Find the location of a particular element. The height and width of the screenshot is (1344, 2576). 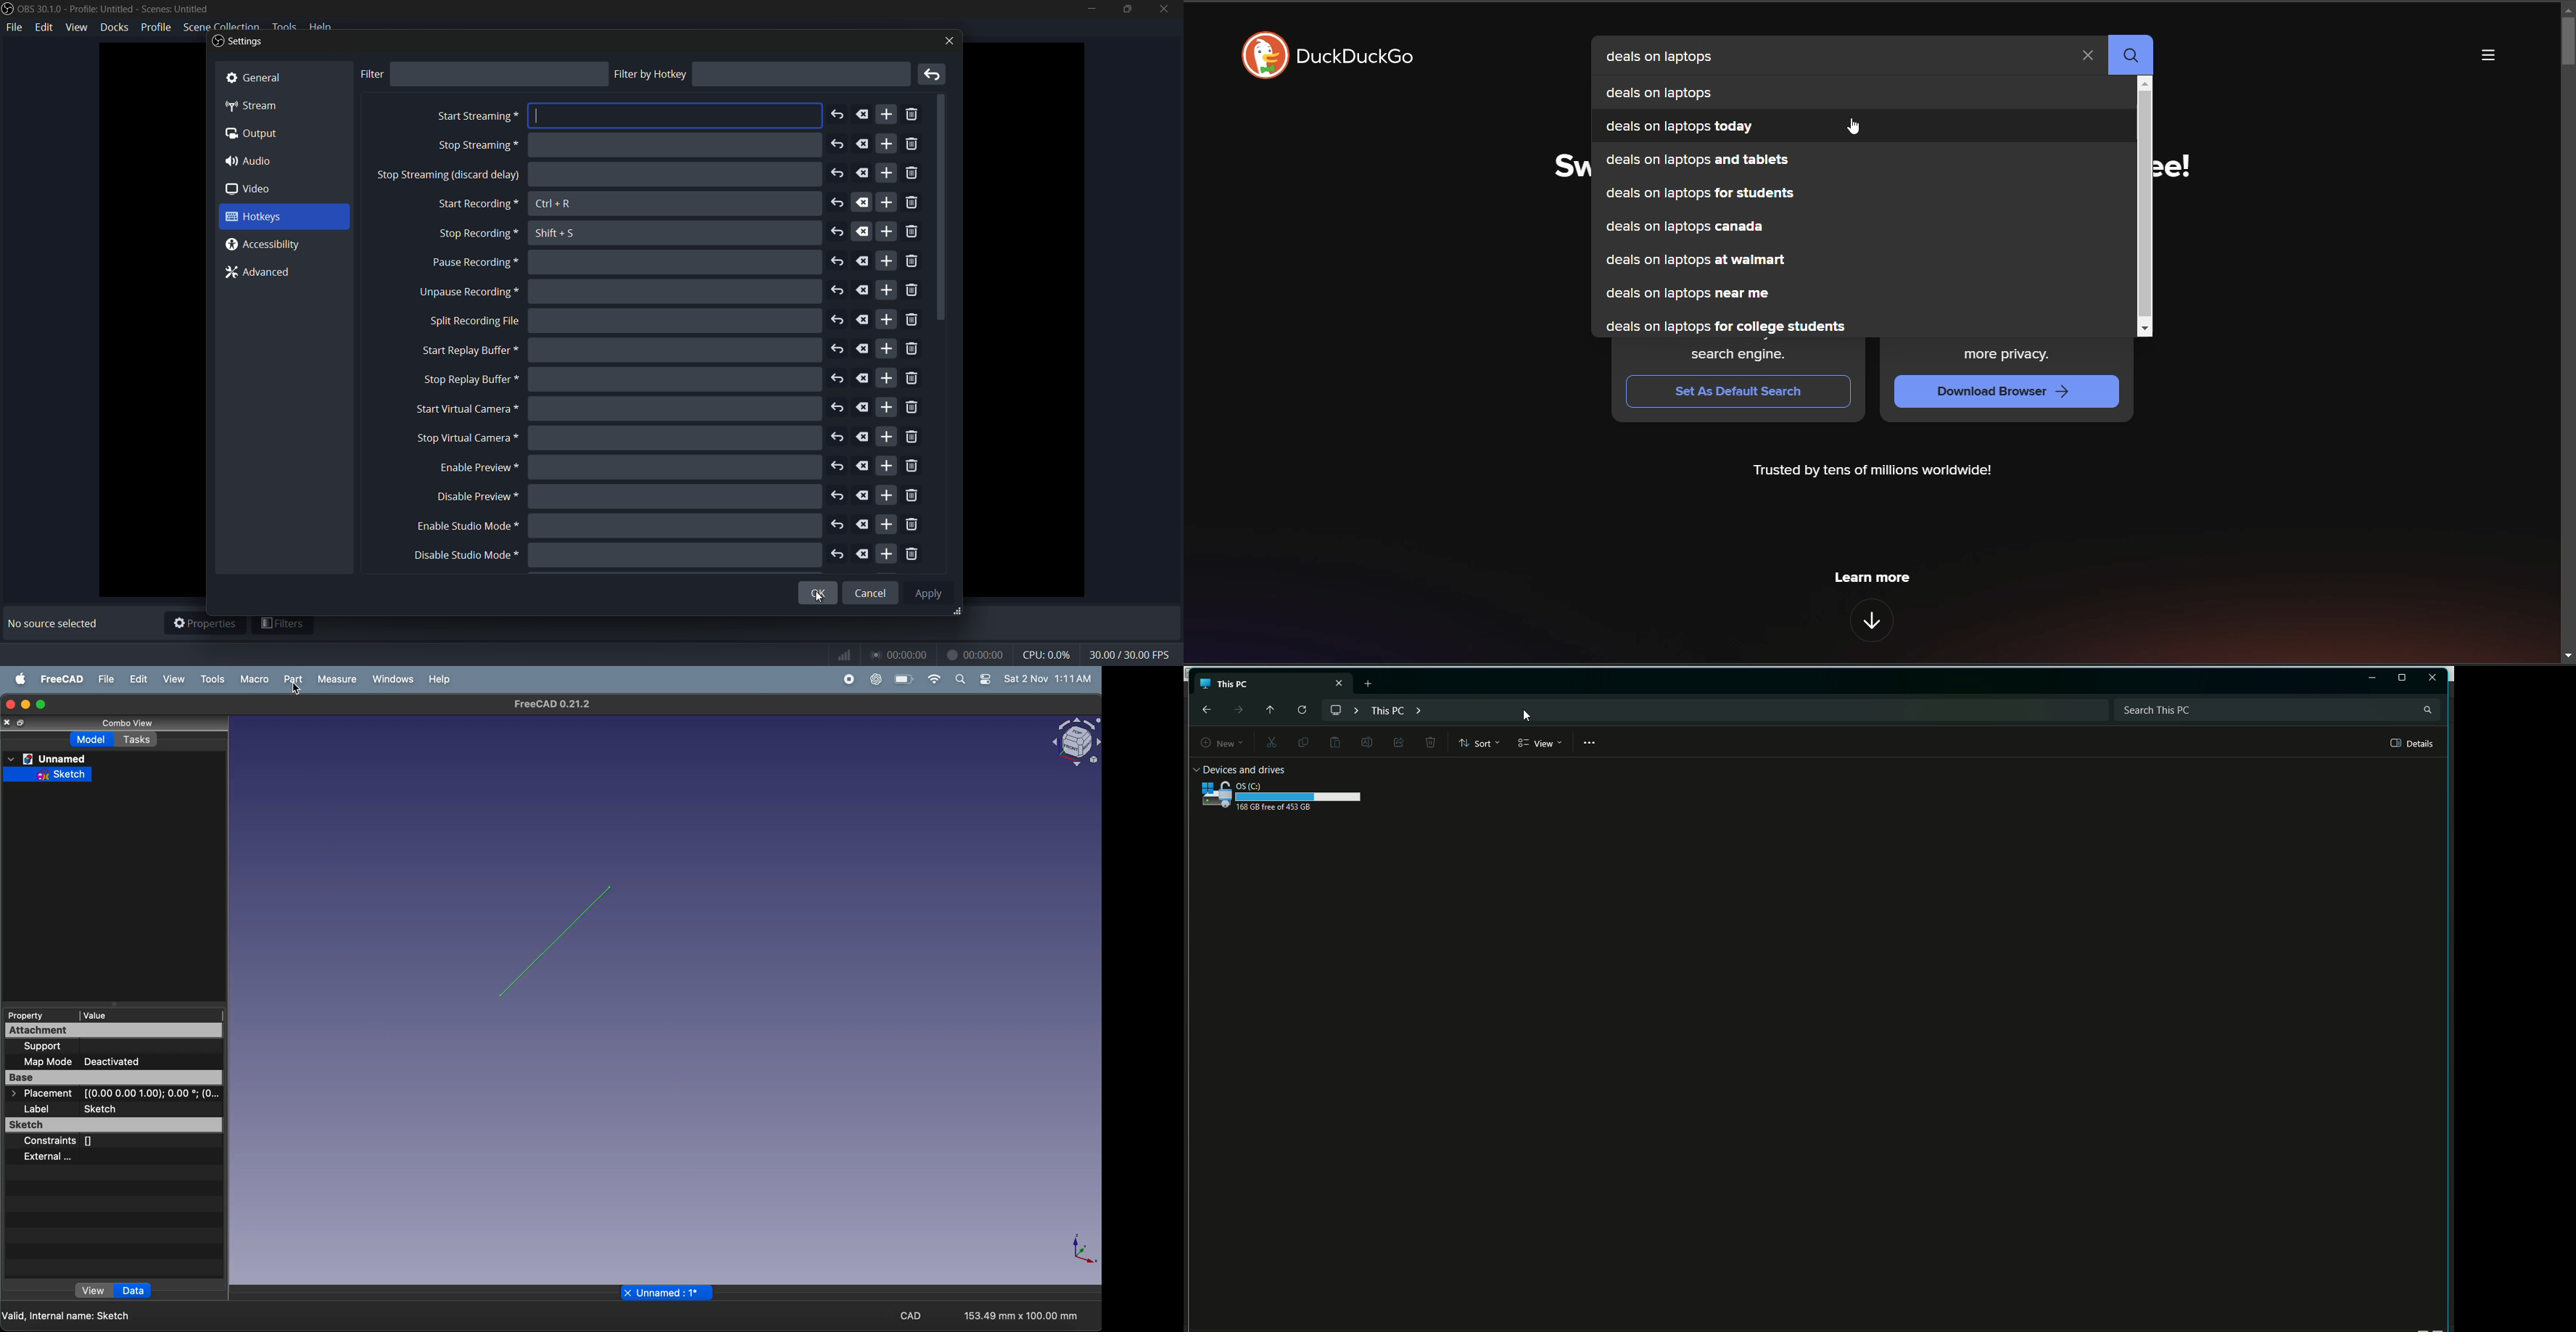

Move up is located at coordinates (1267, 708).